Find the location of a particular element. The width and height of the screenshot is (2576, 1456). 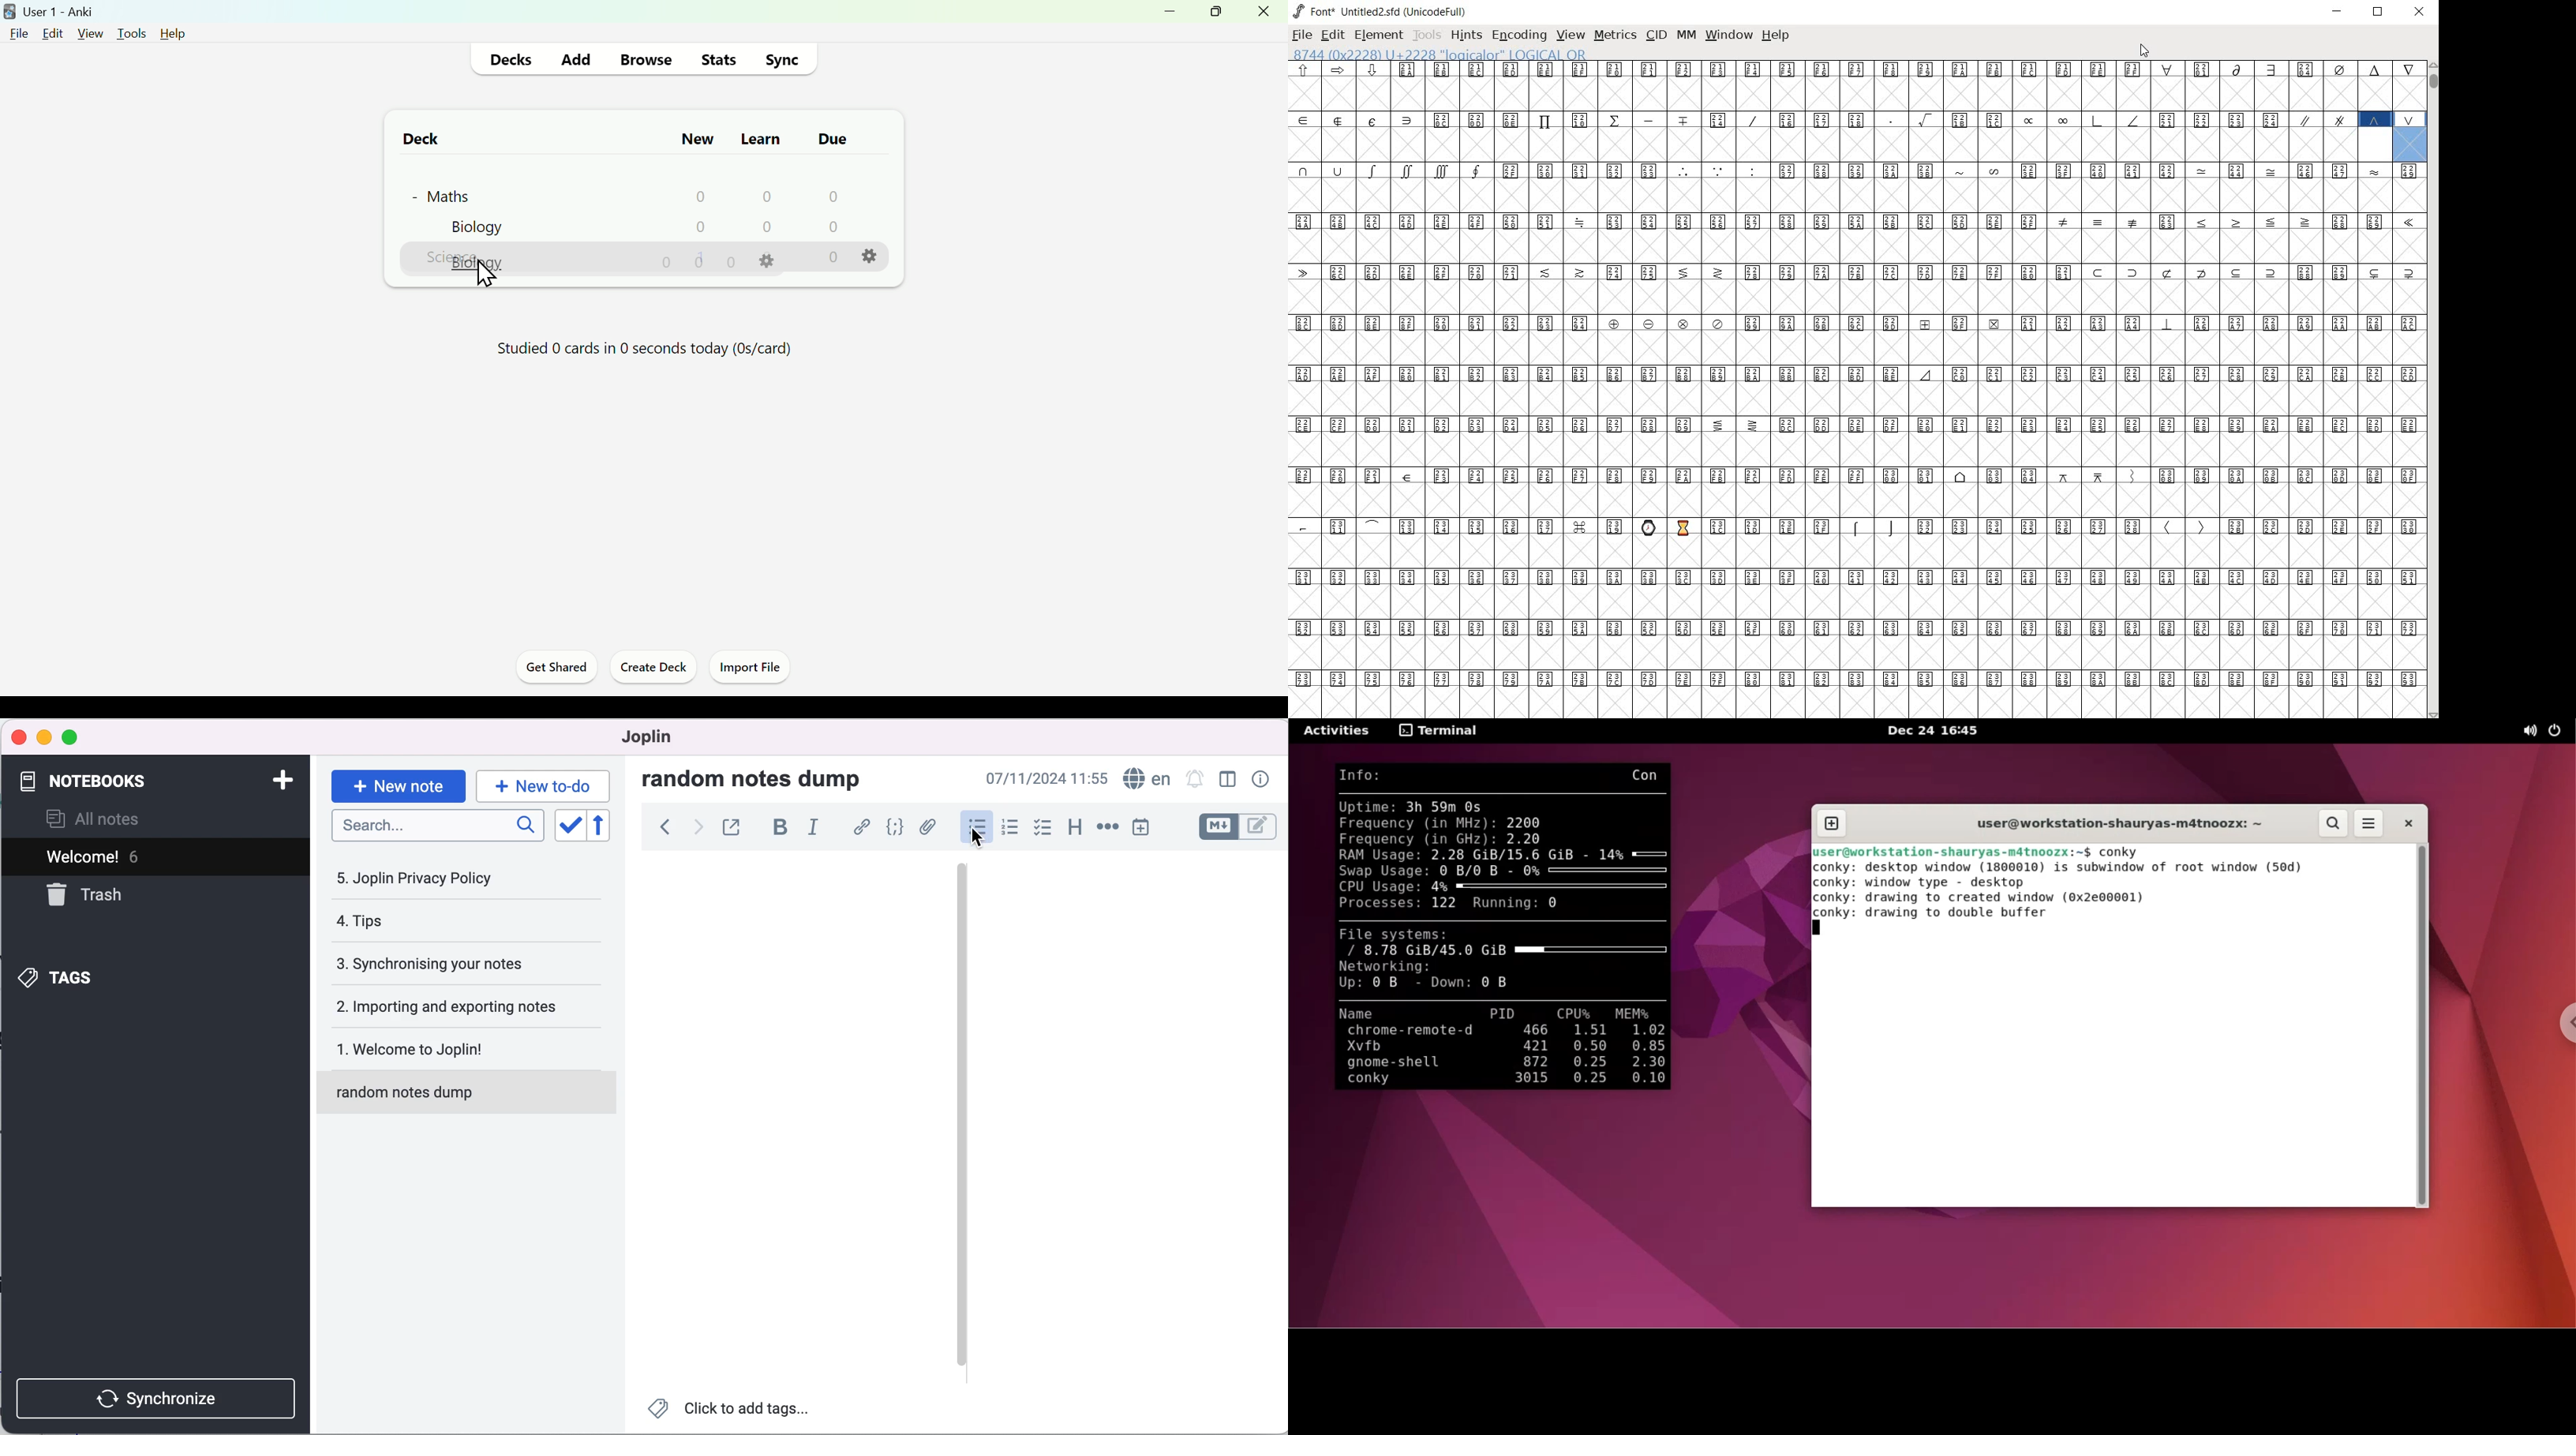

italic is located at coordinates (815, 832).